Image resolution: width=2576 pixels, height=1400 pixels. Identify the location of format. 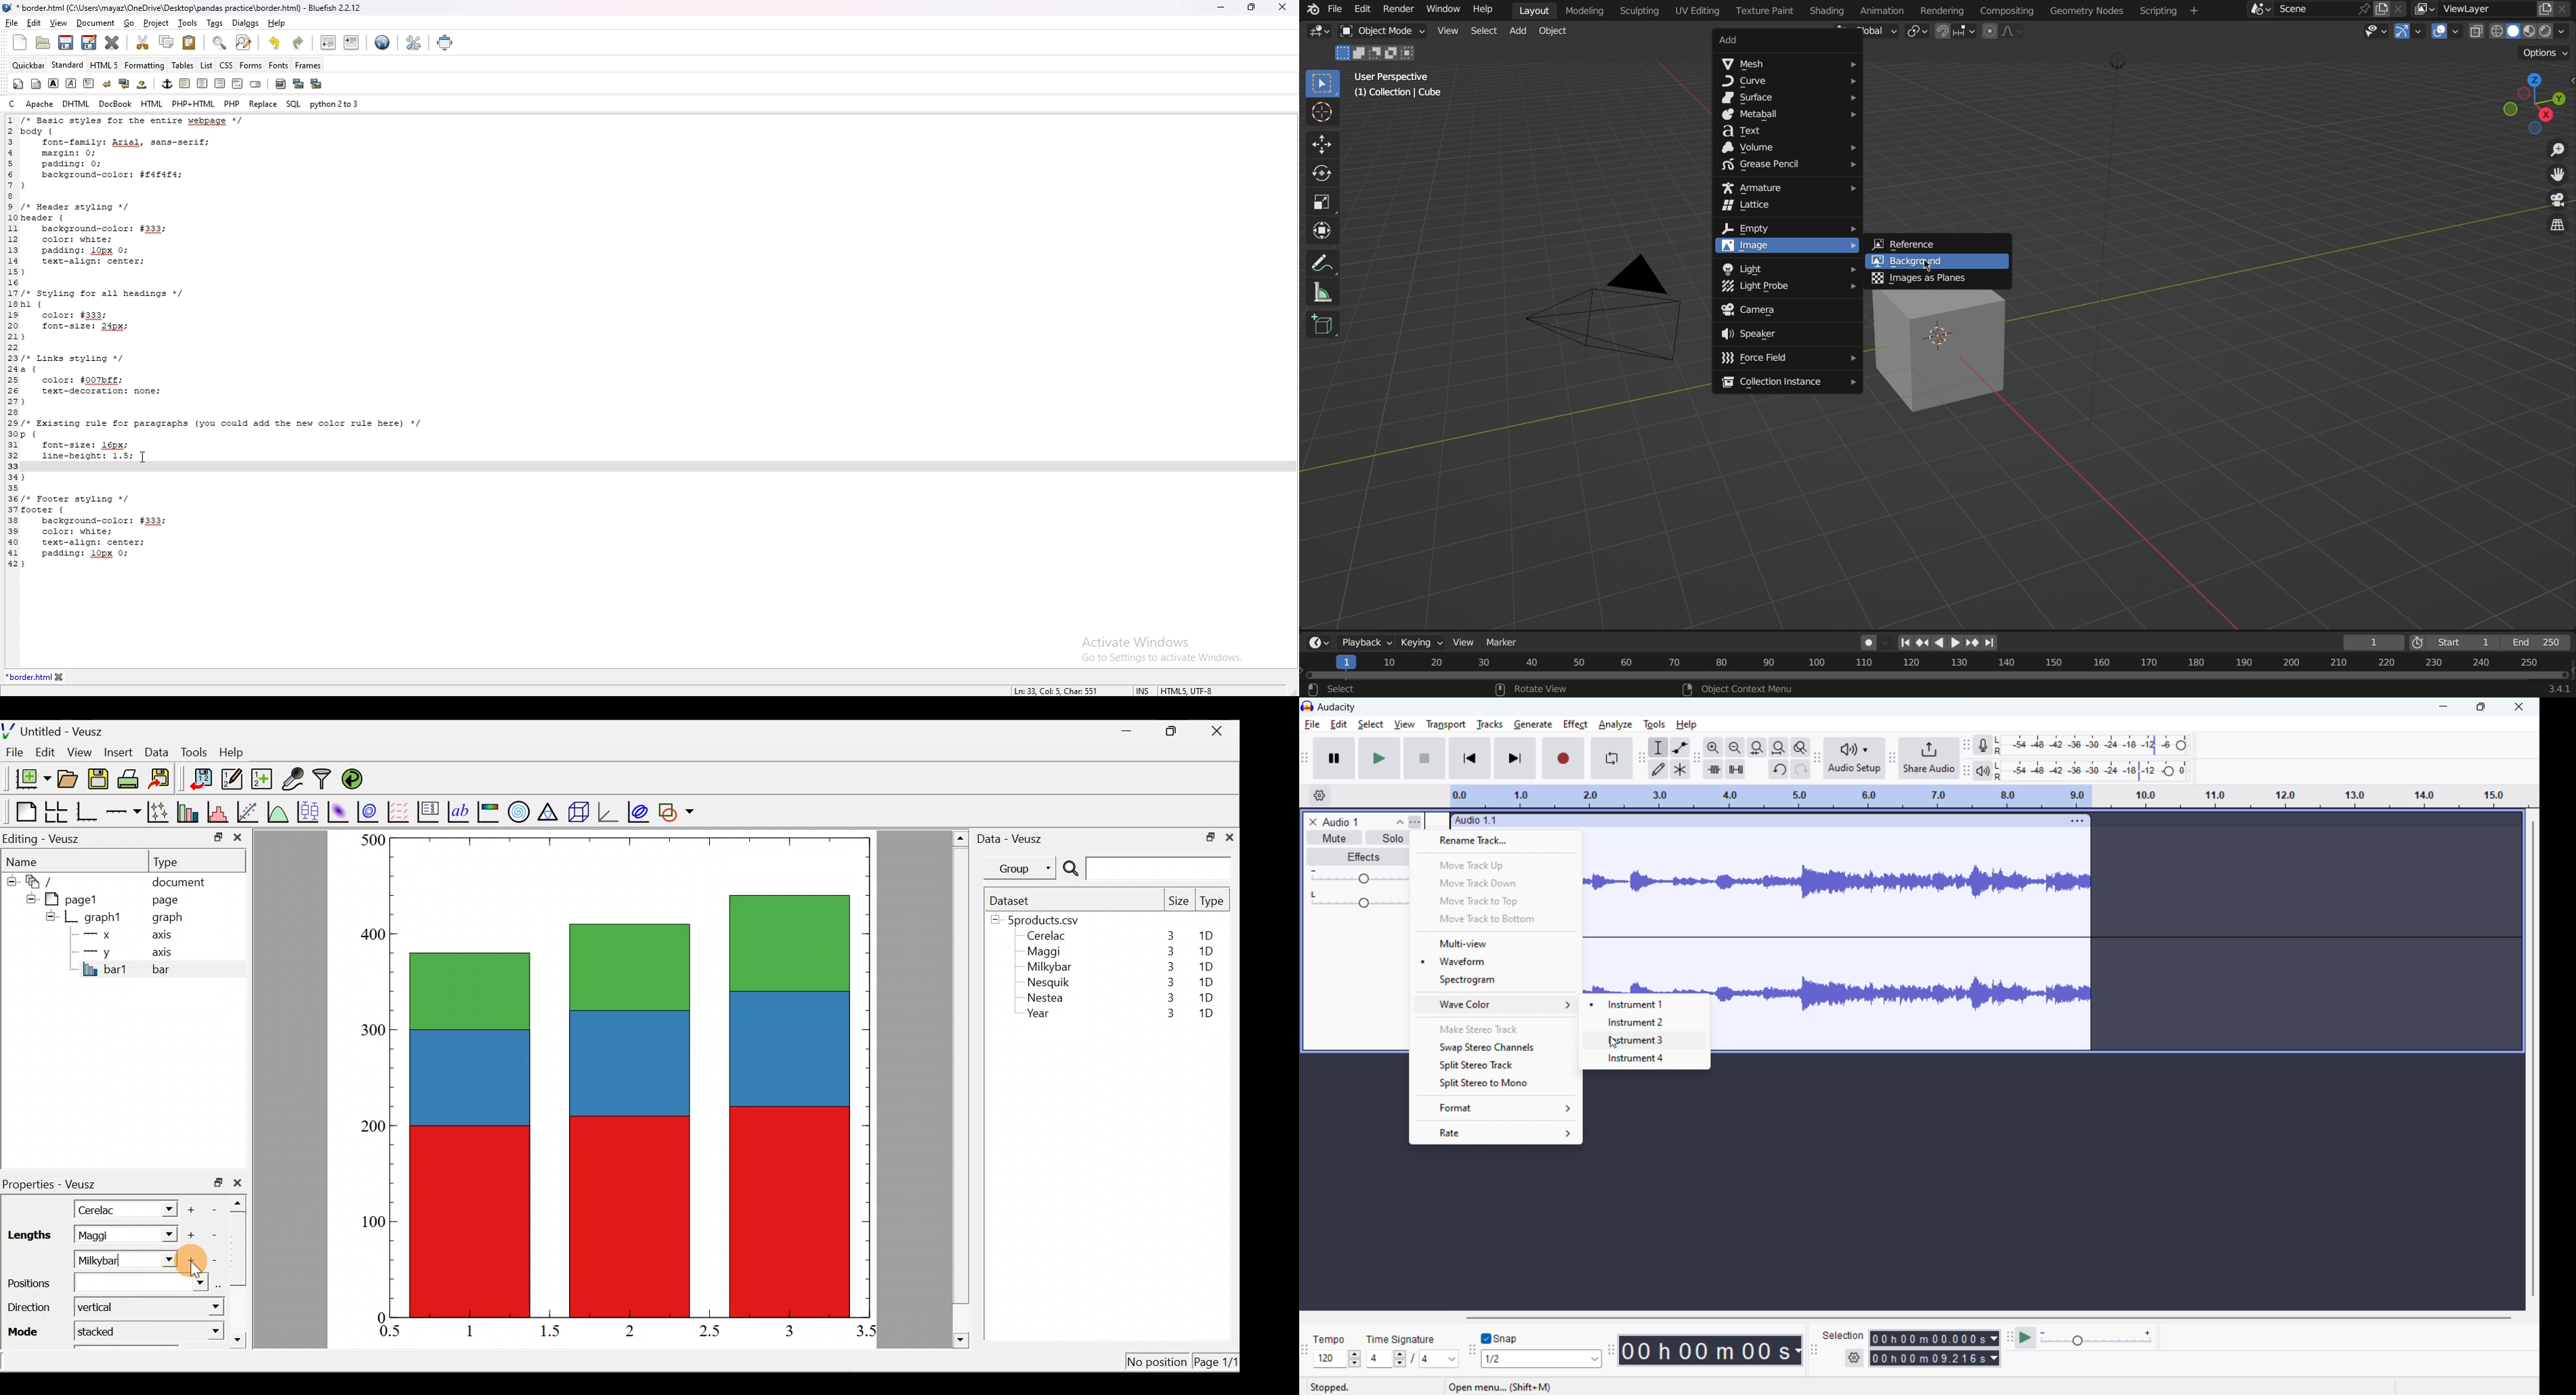
(1494, 1109).